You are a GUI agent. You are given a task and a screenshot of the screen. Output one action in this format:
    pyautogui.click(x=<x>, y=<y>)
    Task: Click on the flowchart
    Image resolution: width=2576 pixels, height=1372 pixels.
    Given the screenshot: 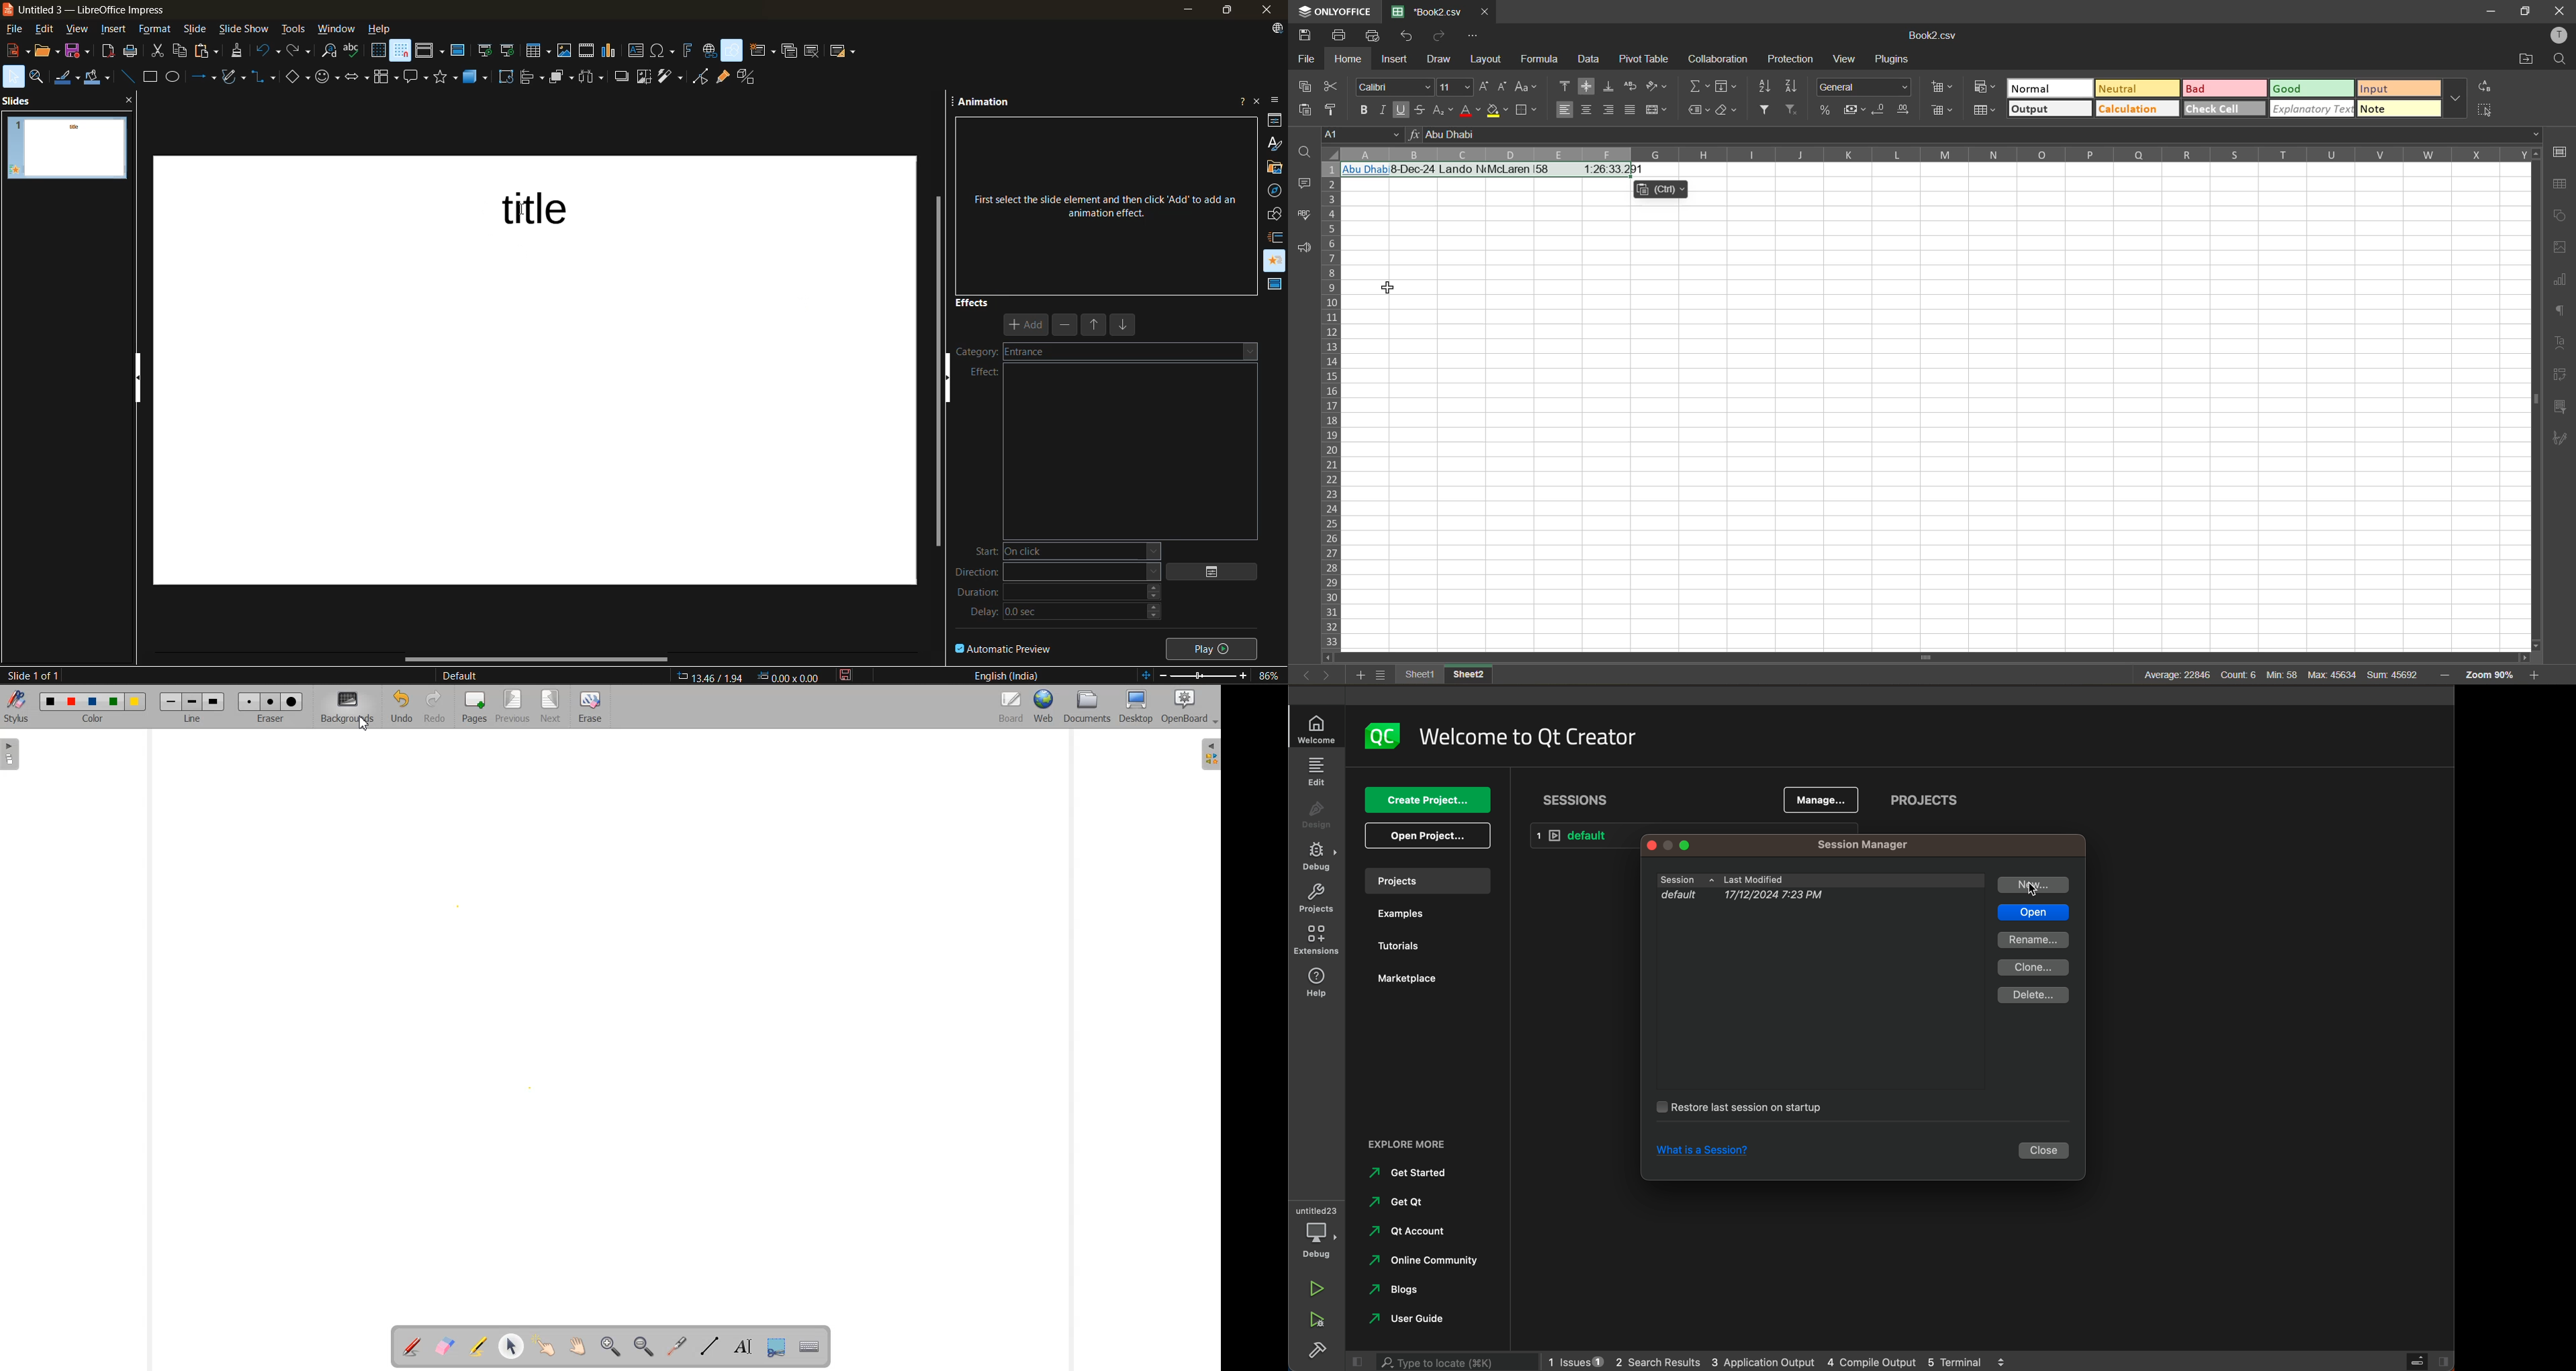 What is the action you would take?
    pyautogui.click(x=386, y=79)
    